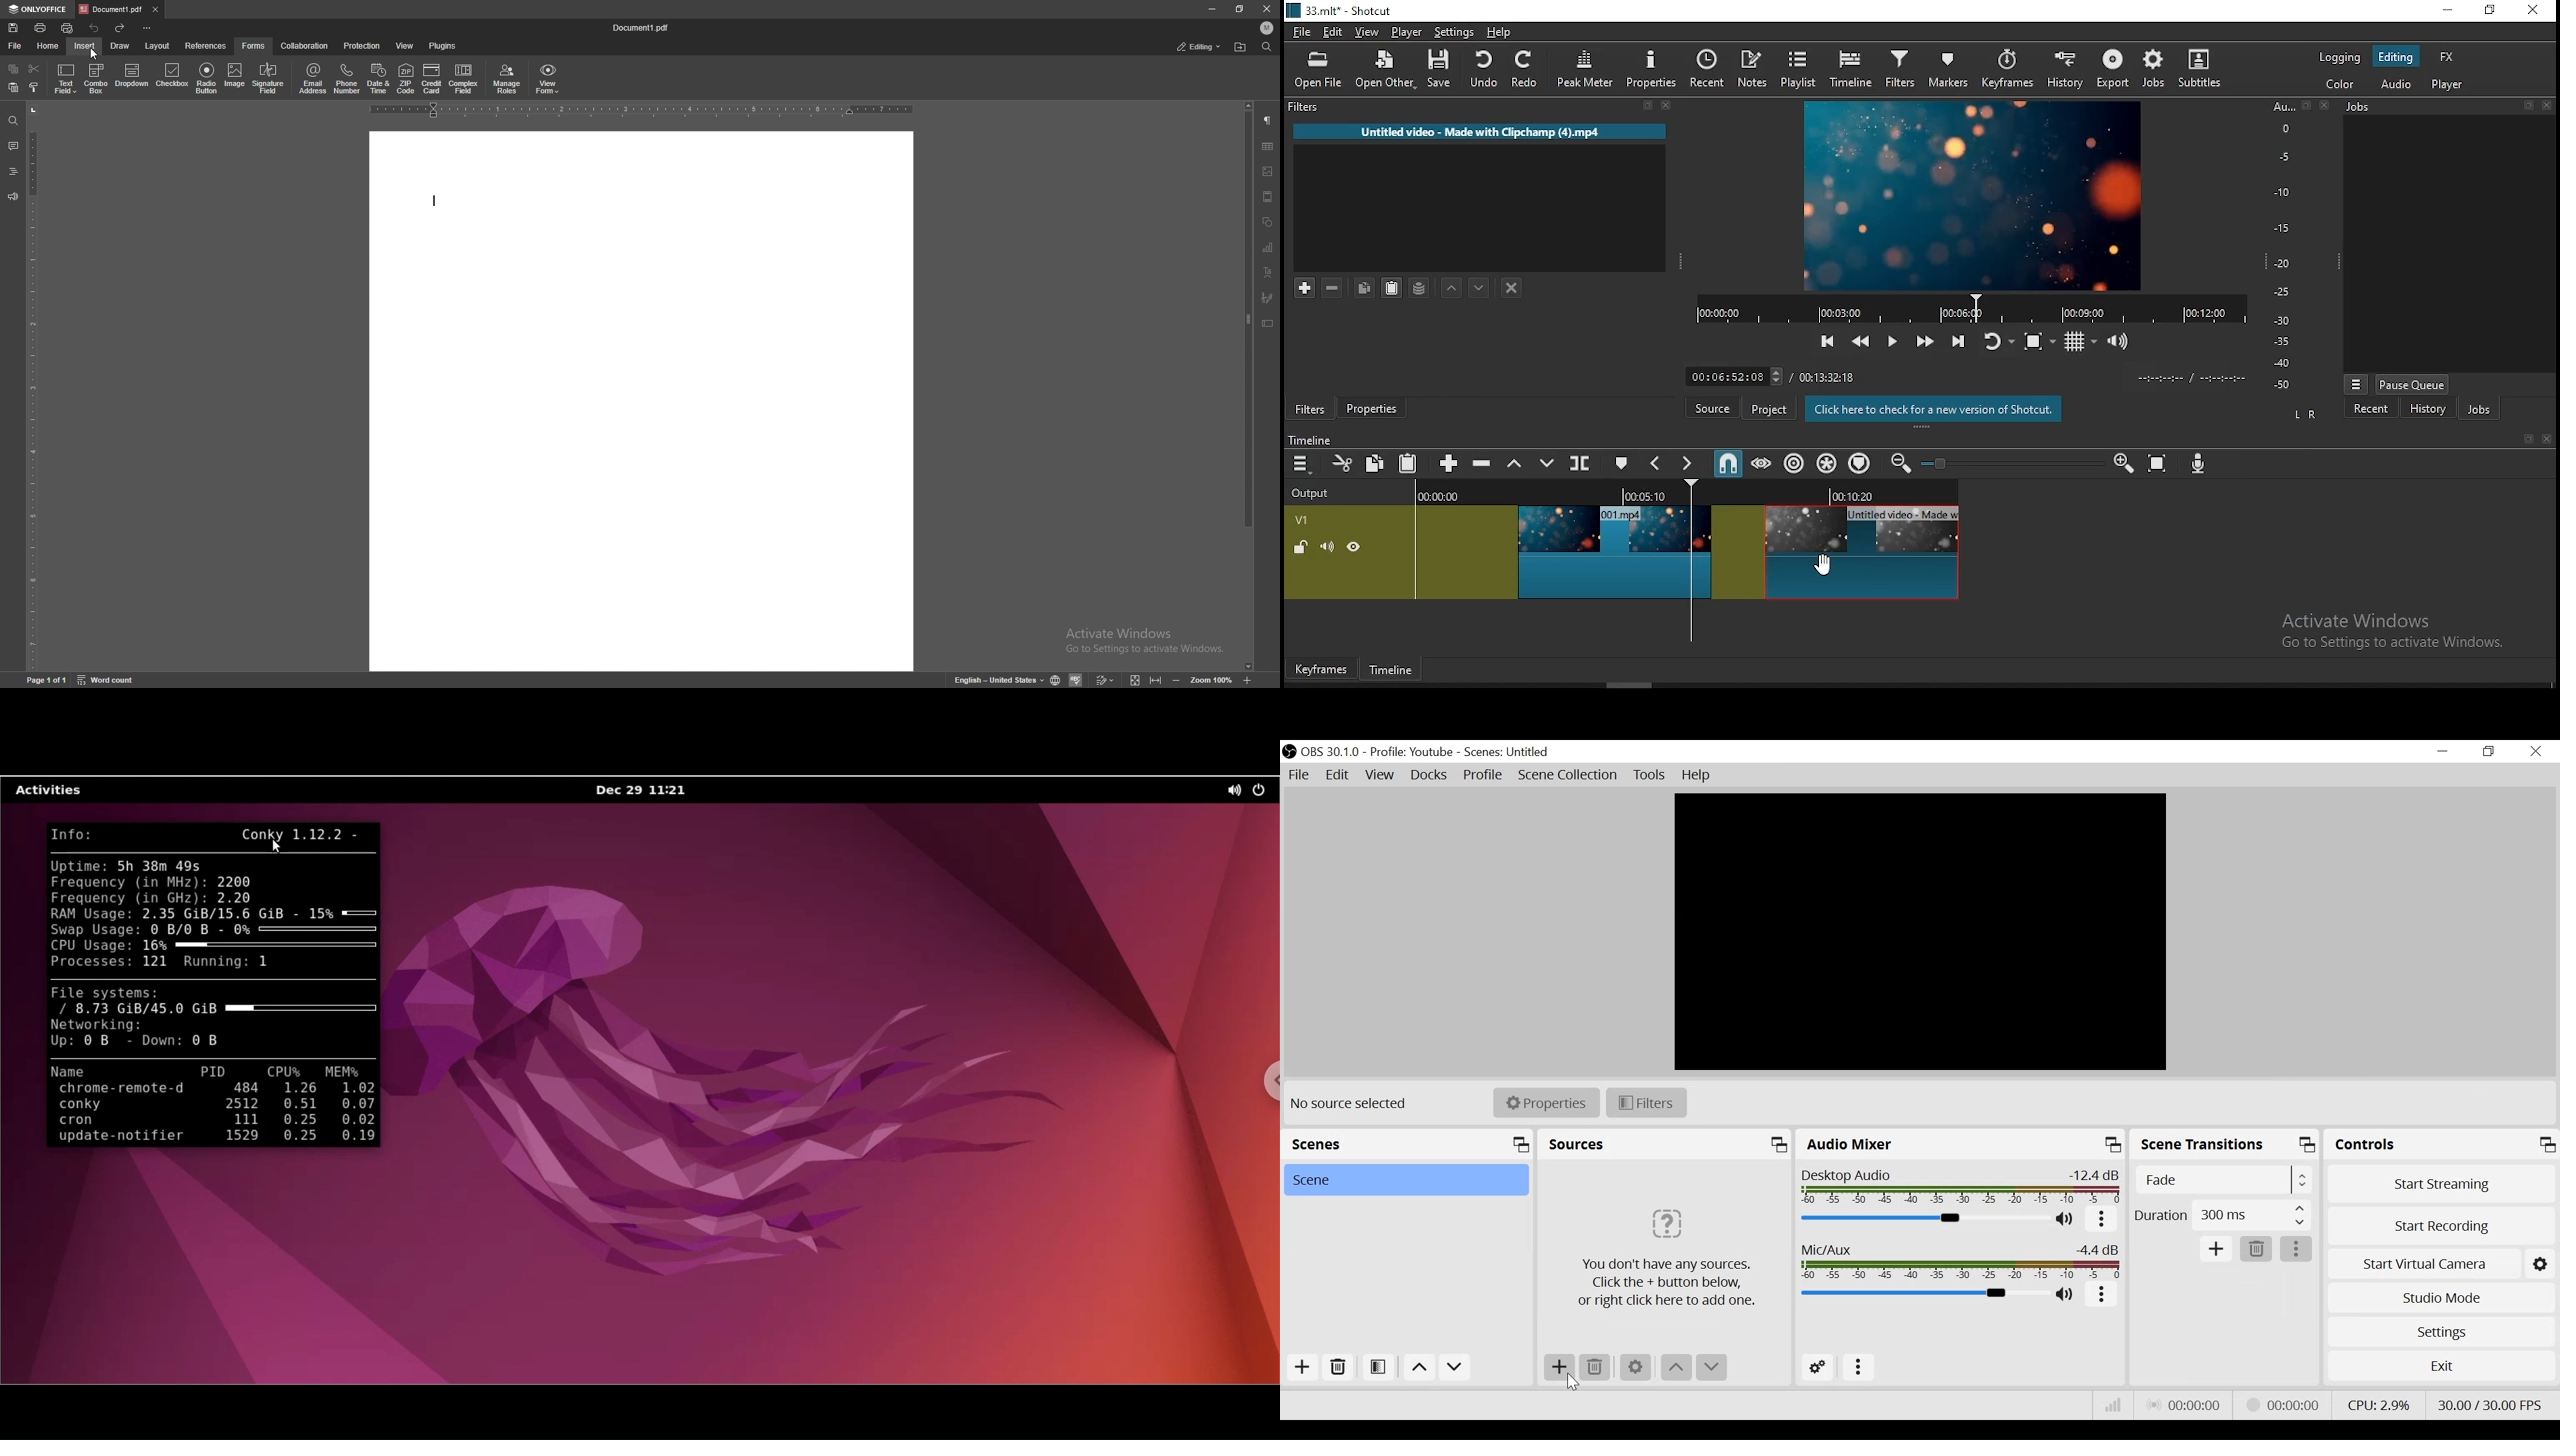 The image size is (2576, 1456). Describe the element at coordinates (1647, 1103) in the screenshot. I see `Filters` at that location.